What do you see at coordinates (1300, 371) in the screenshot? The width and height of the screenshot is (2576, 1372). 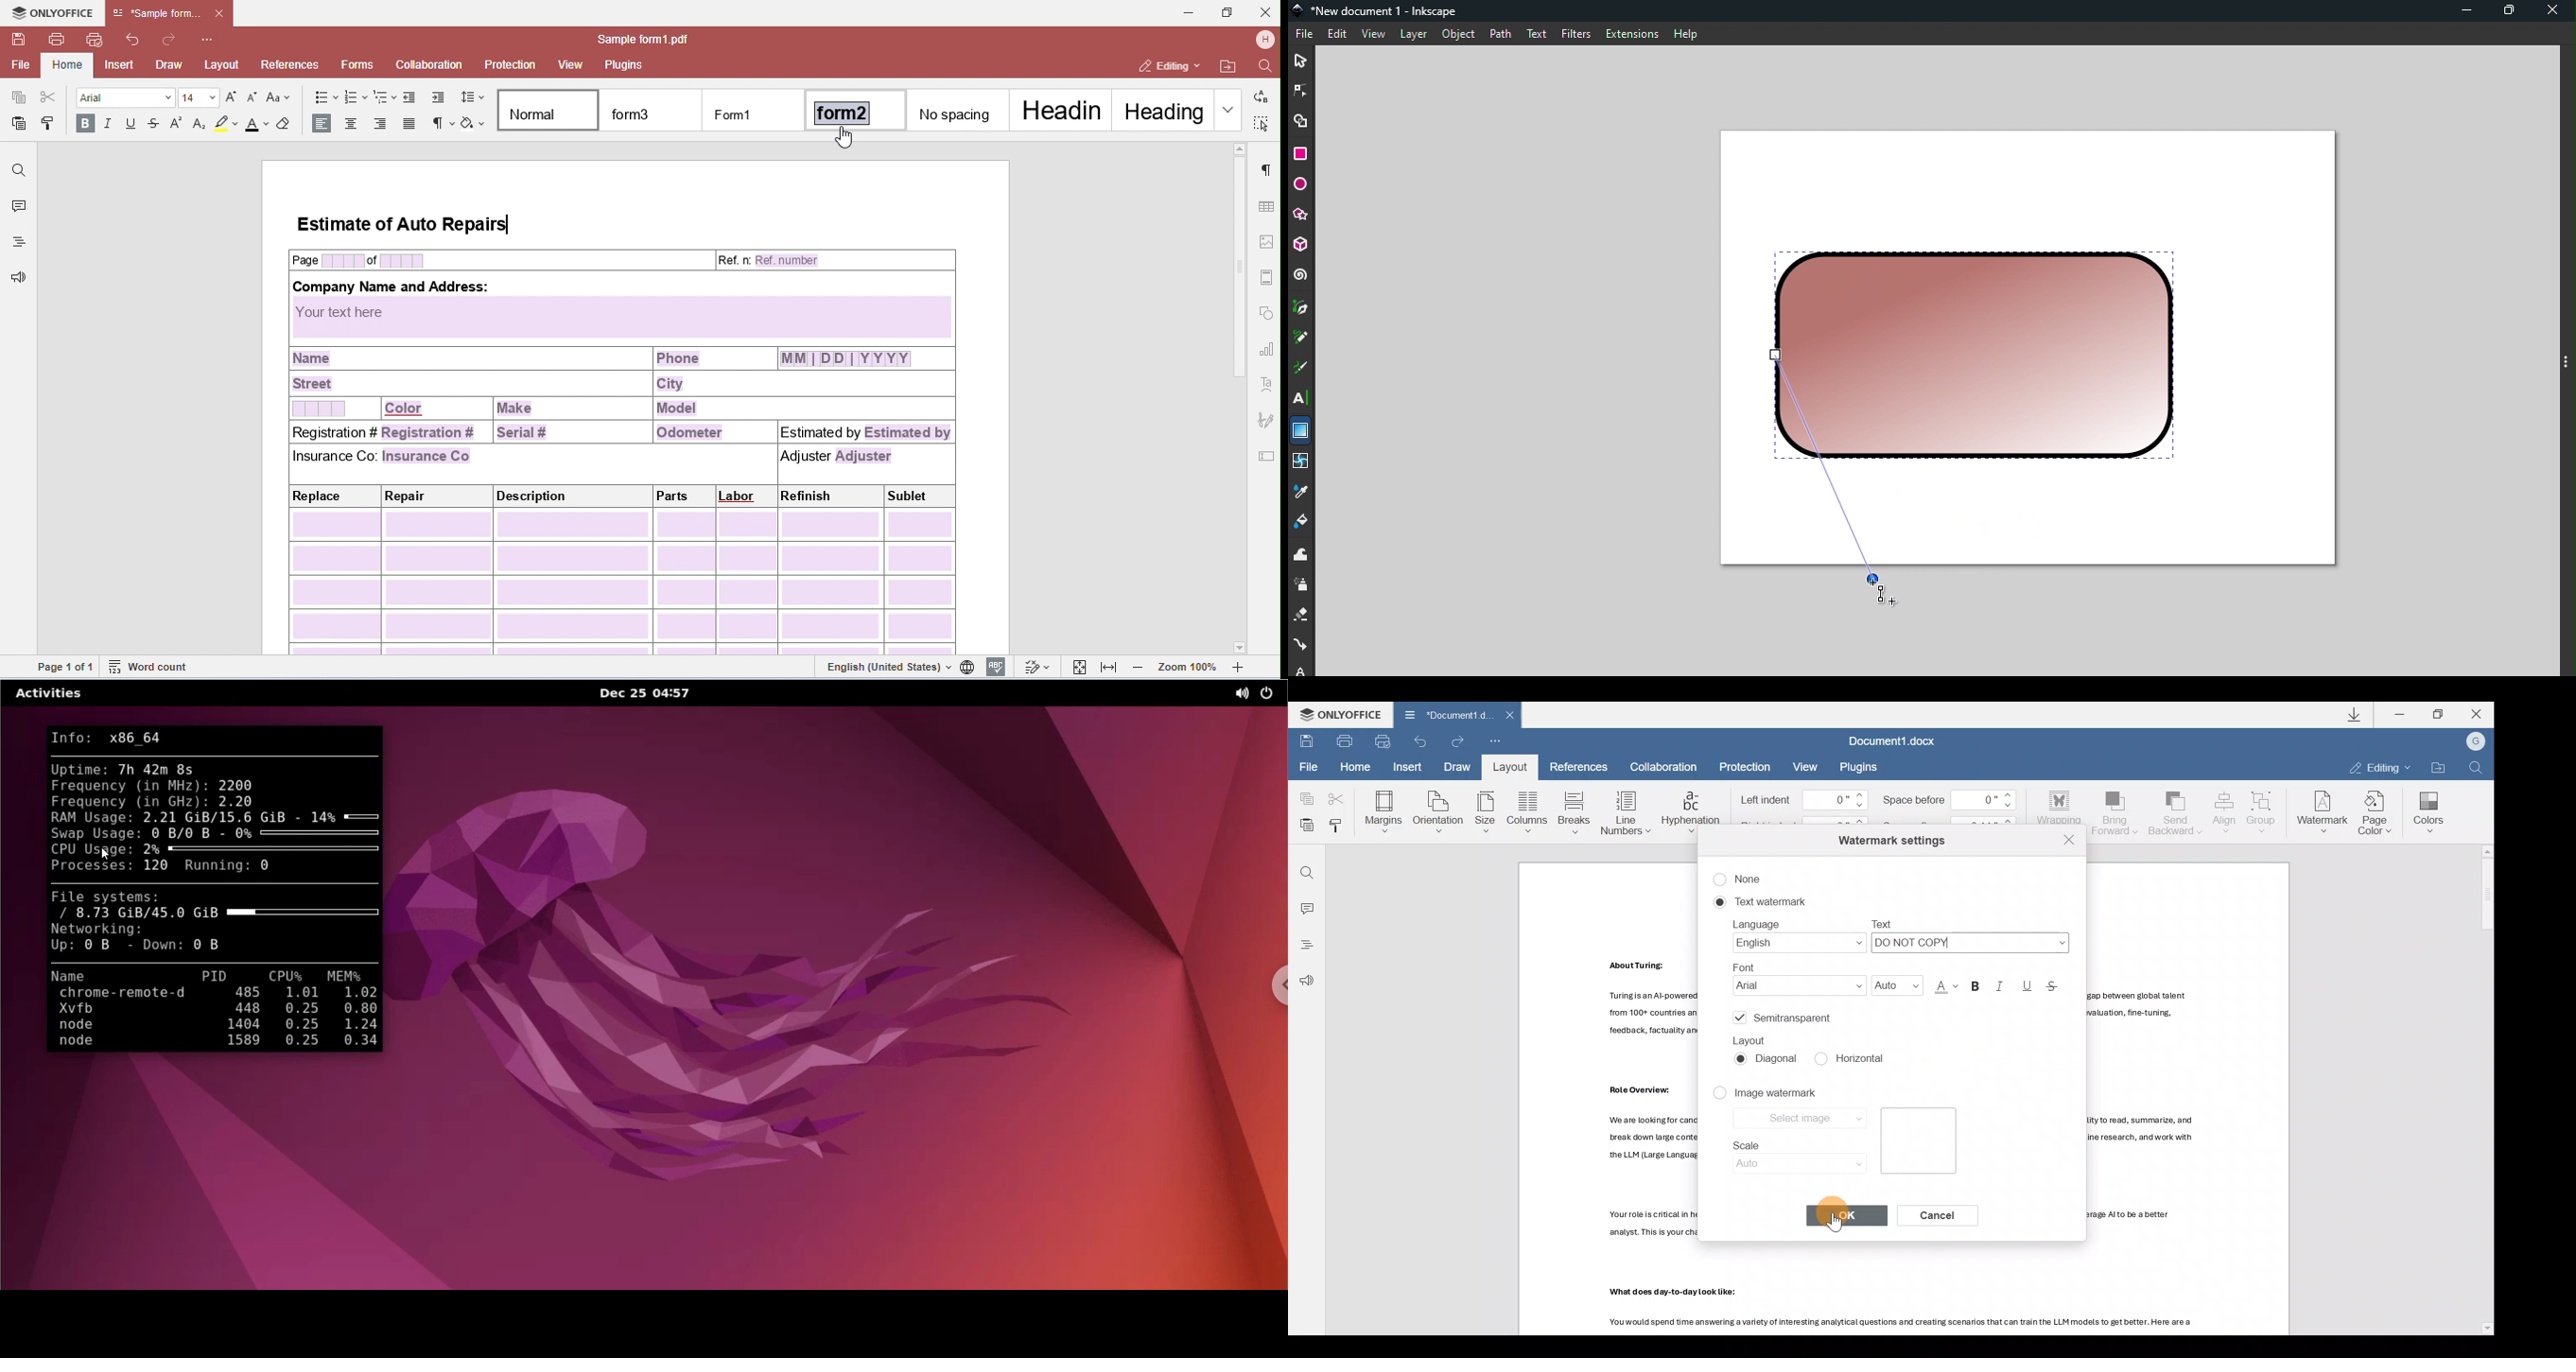 I see `Calligraphy tool` at bounding box center [1300, 371].